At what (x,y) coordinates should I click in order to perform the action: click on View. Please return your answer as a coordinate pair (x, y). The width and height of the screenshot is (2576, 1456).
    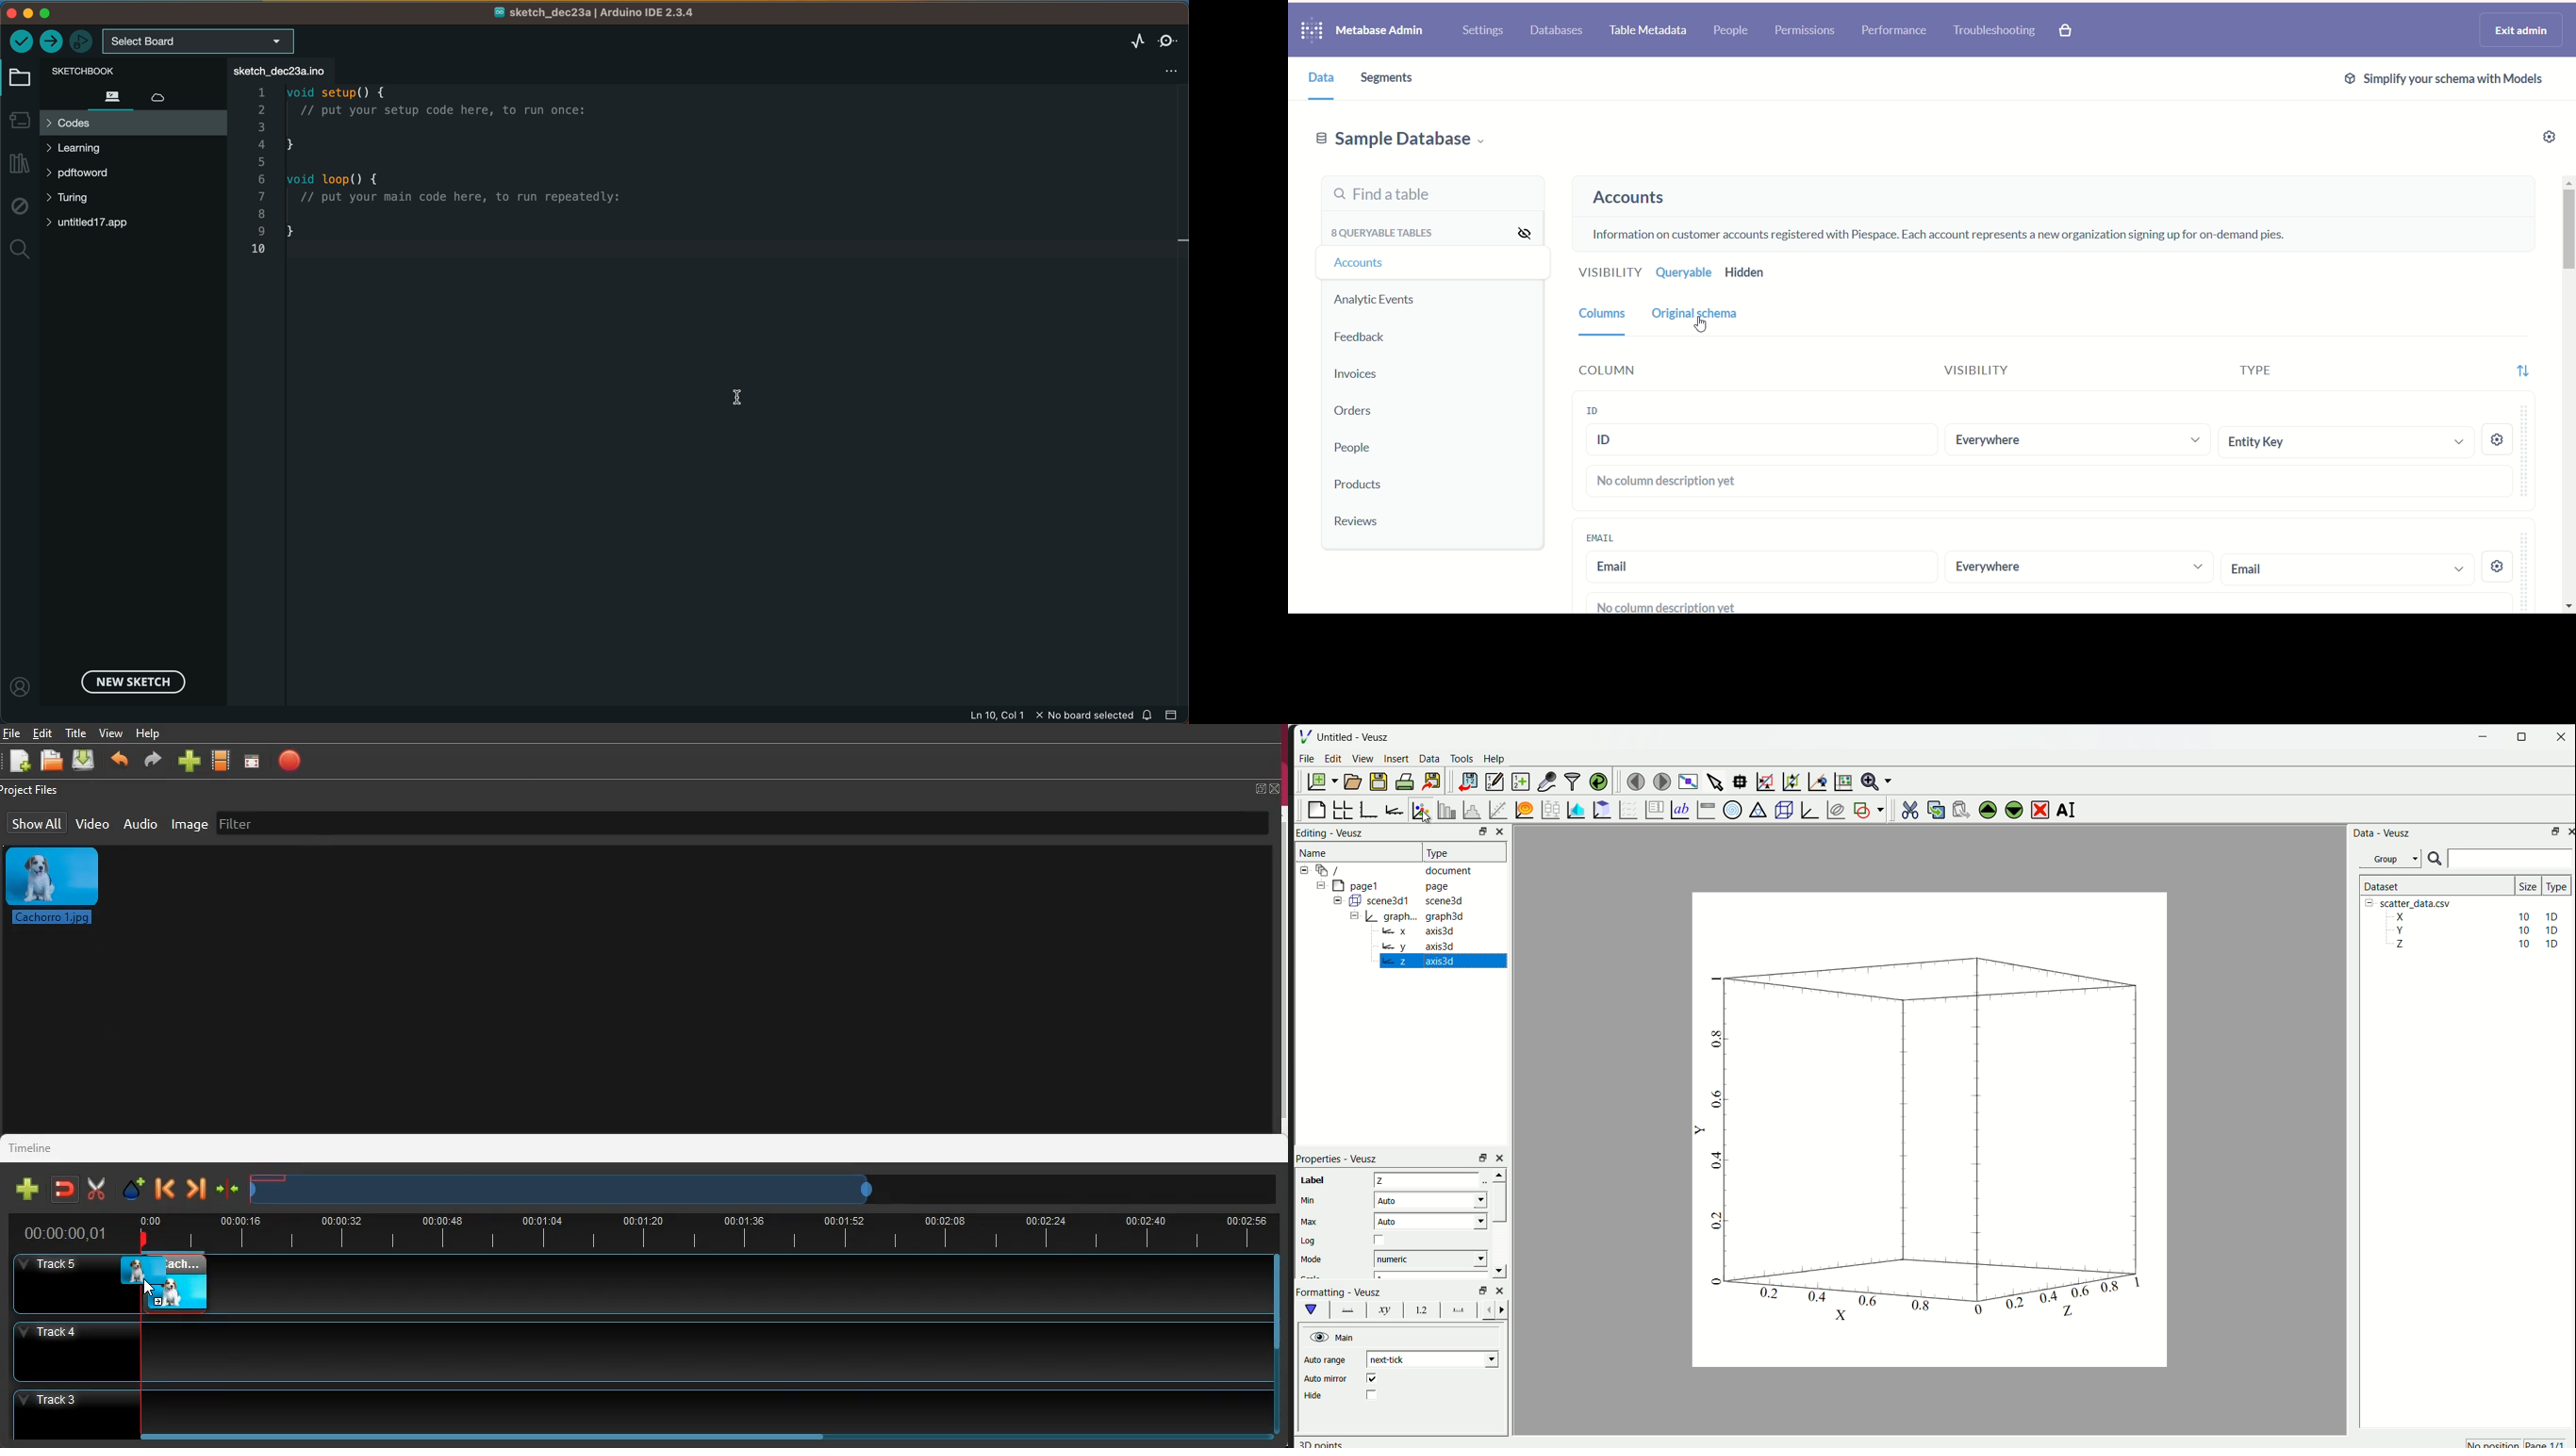
    Looking at the image, I should click on (1361, 758).